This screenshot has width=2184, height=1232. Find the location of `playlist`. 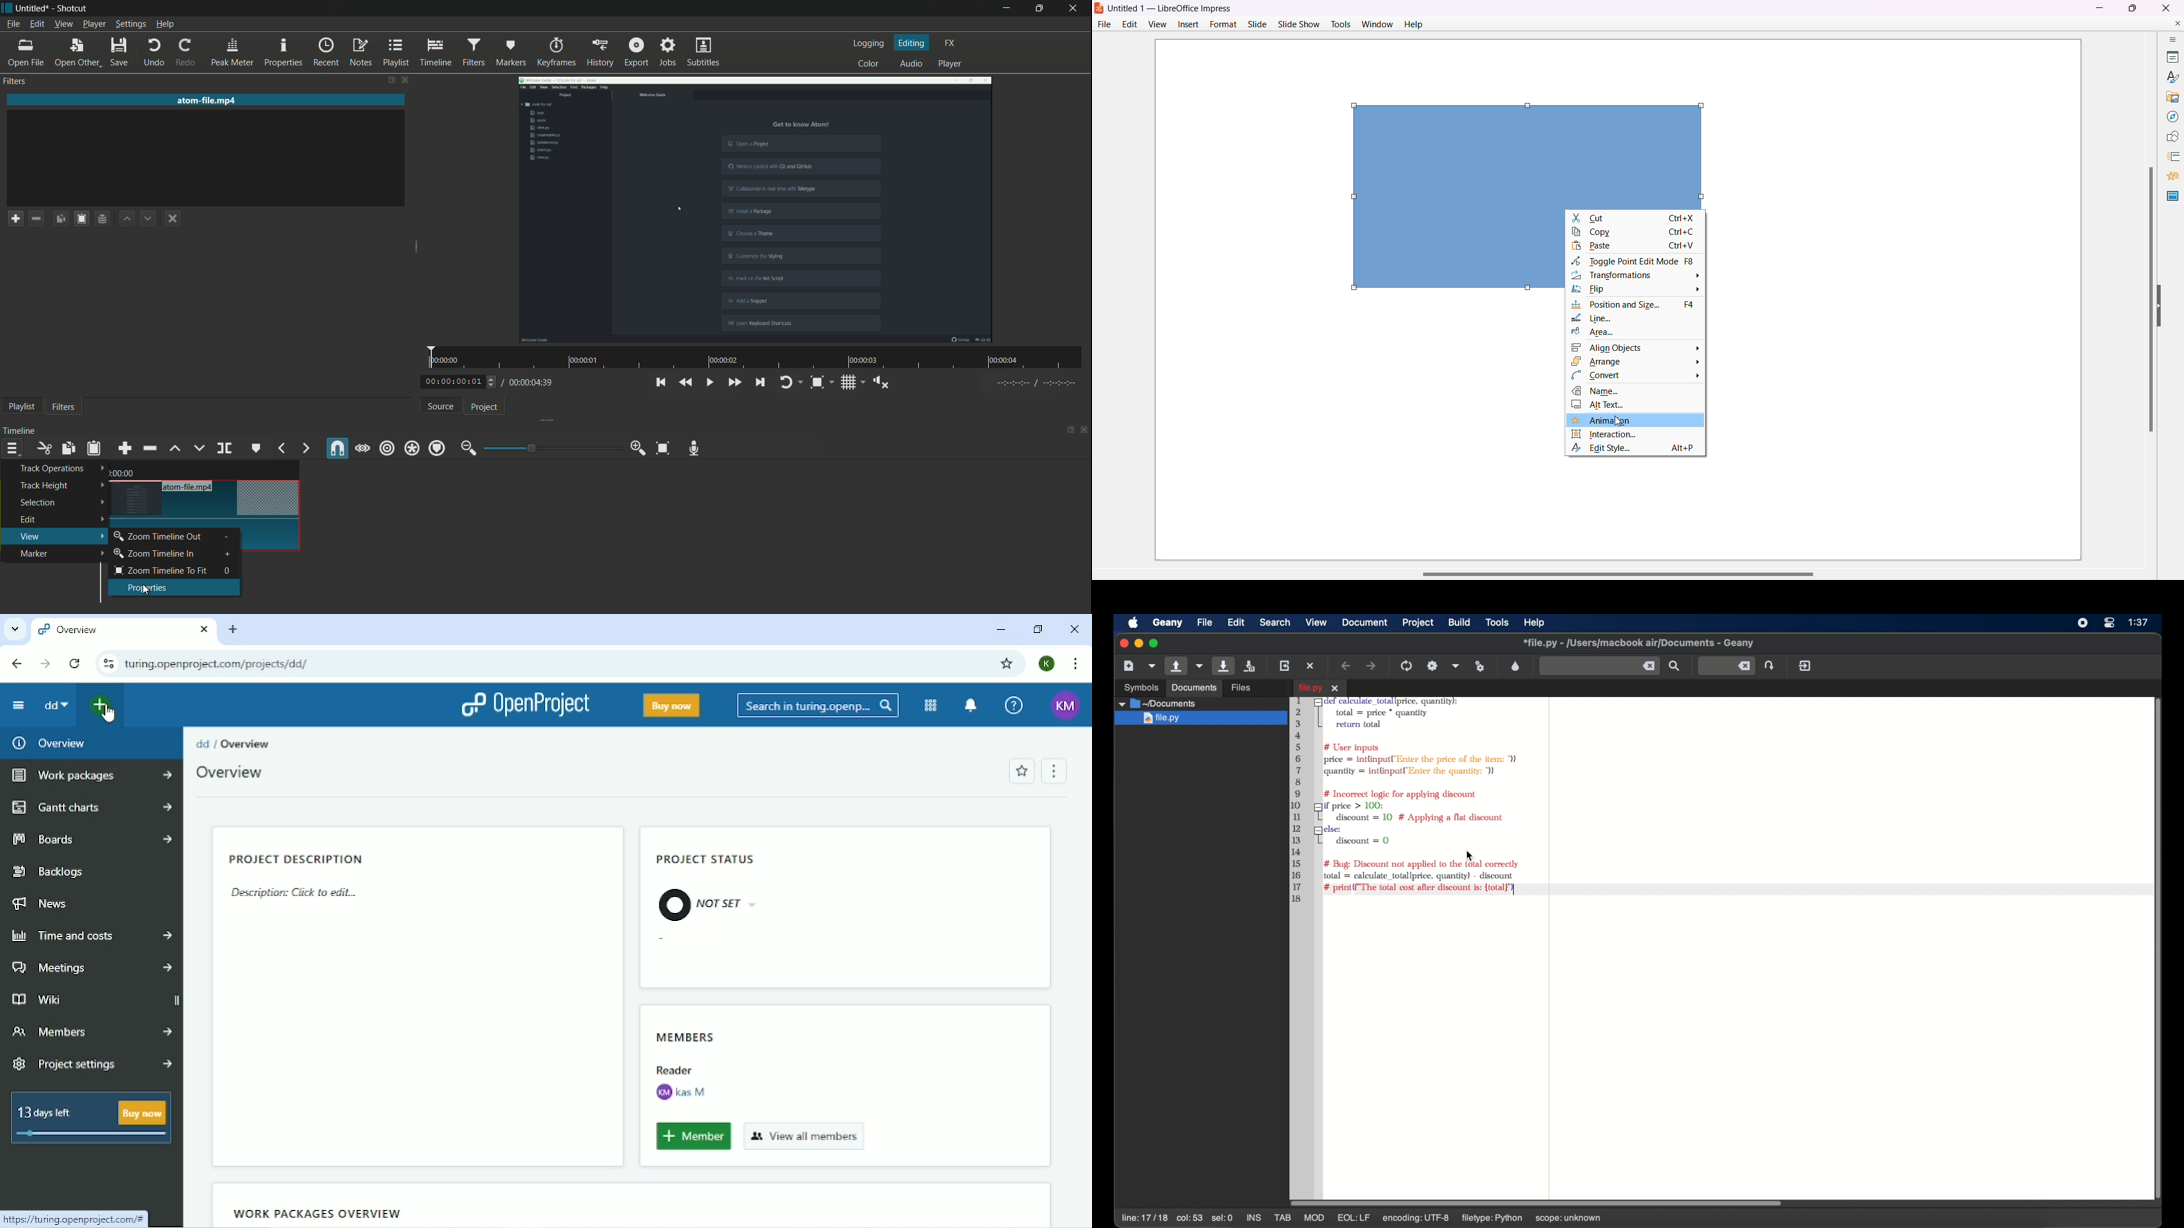

playlist is located at coordinates (22, 406).